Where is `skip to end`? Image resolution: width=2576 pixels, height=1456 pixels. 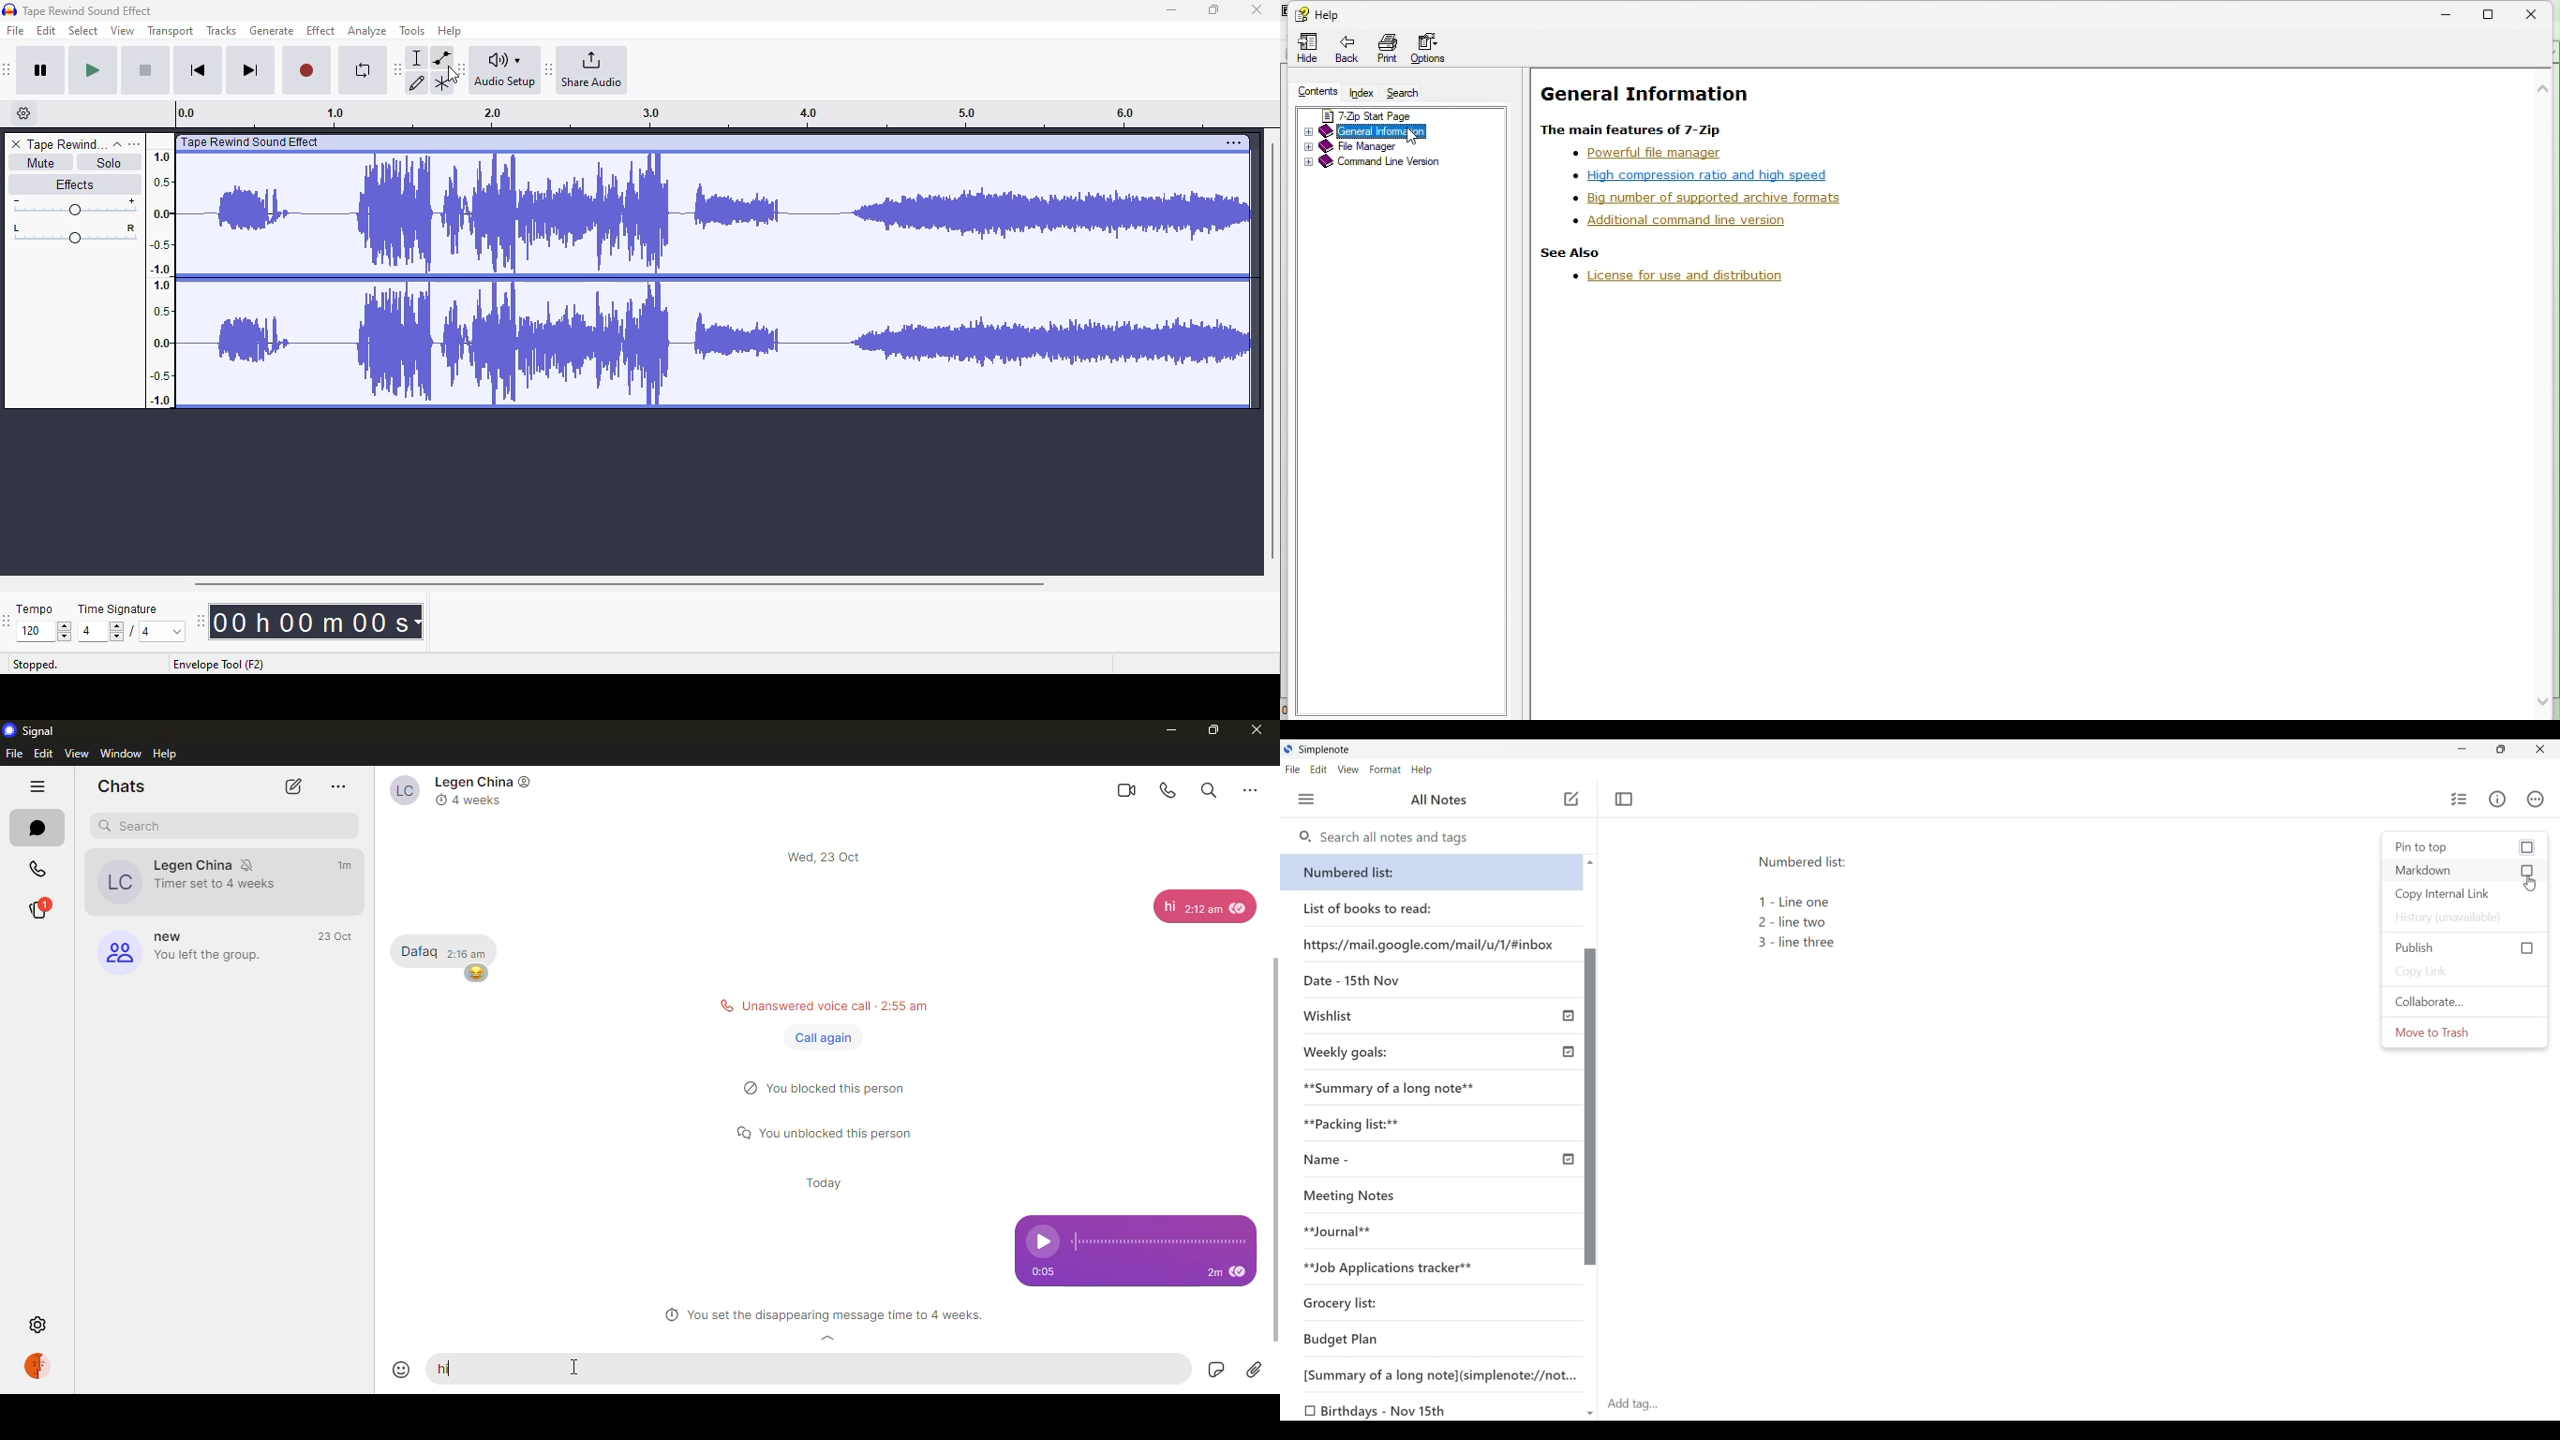
skip to end is located at coordinates (249, 71).